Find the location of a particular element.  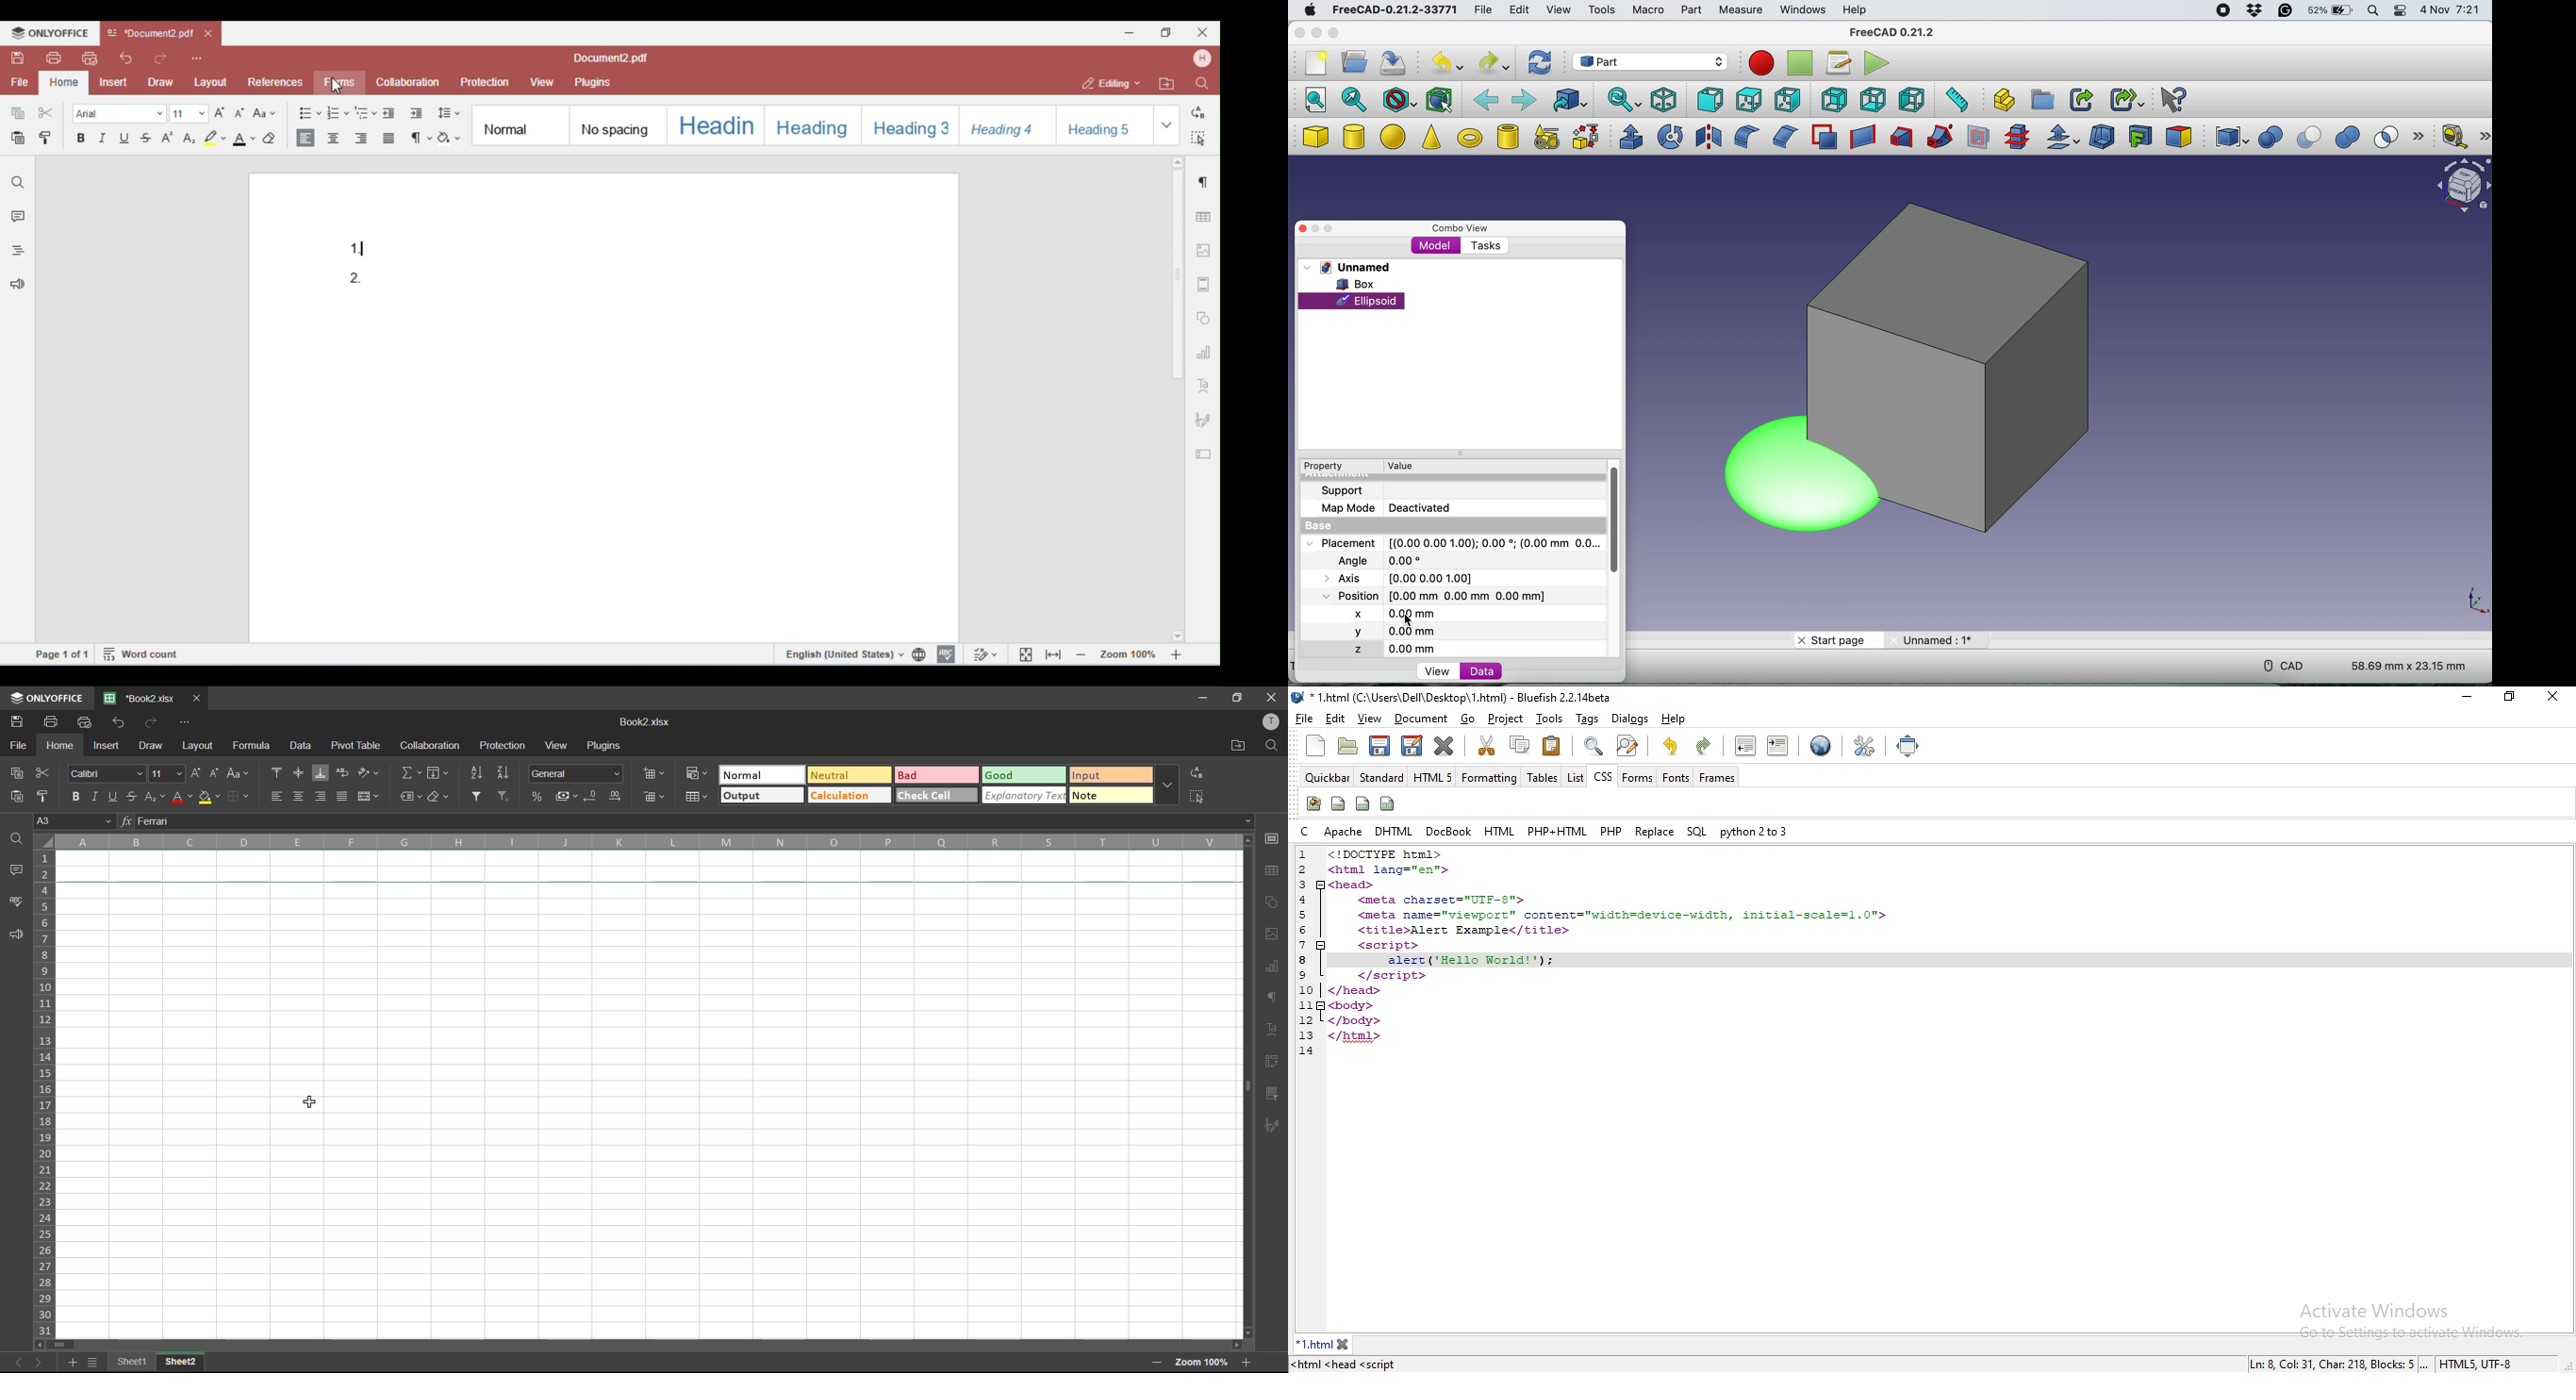

protection is located at coordinates (502, 746).